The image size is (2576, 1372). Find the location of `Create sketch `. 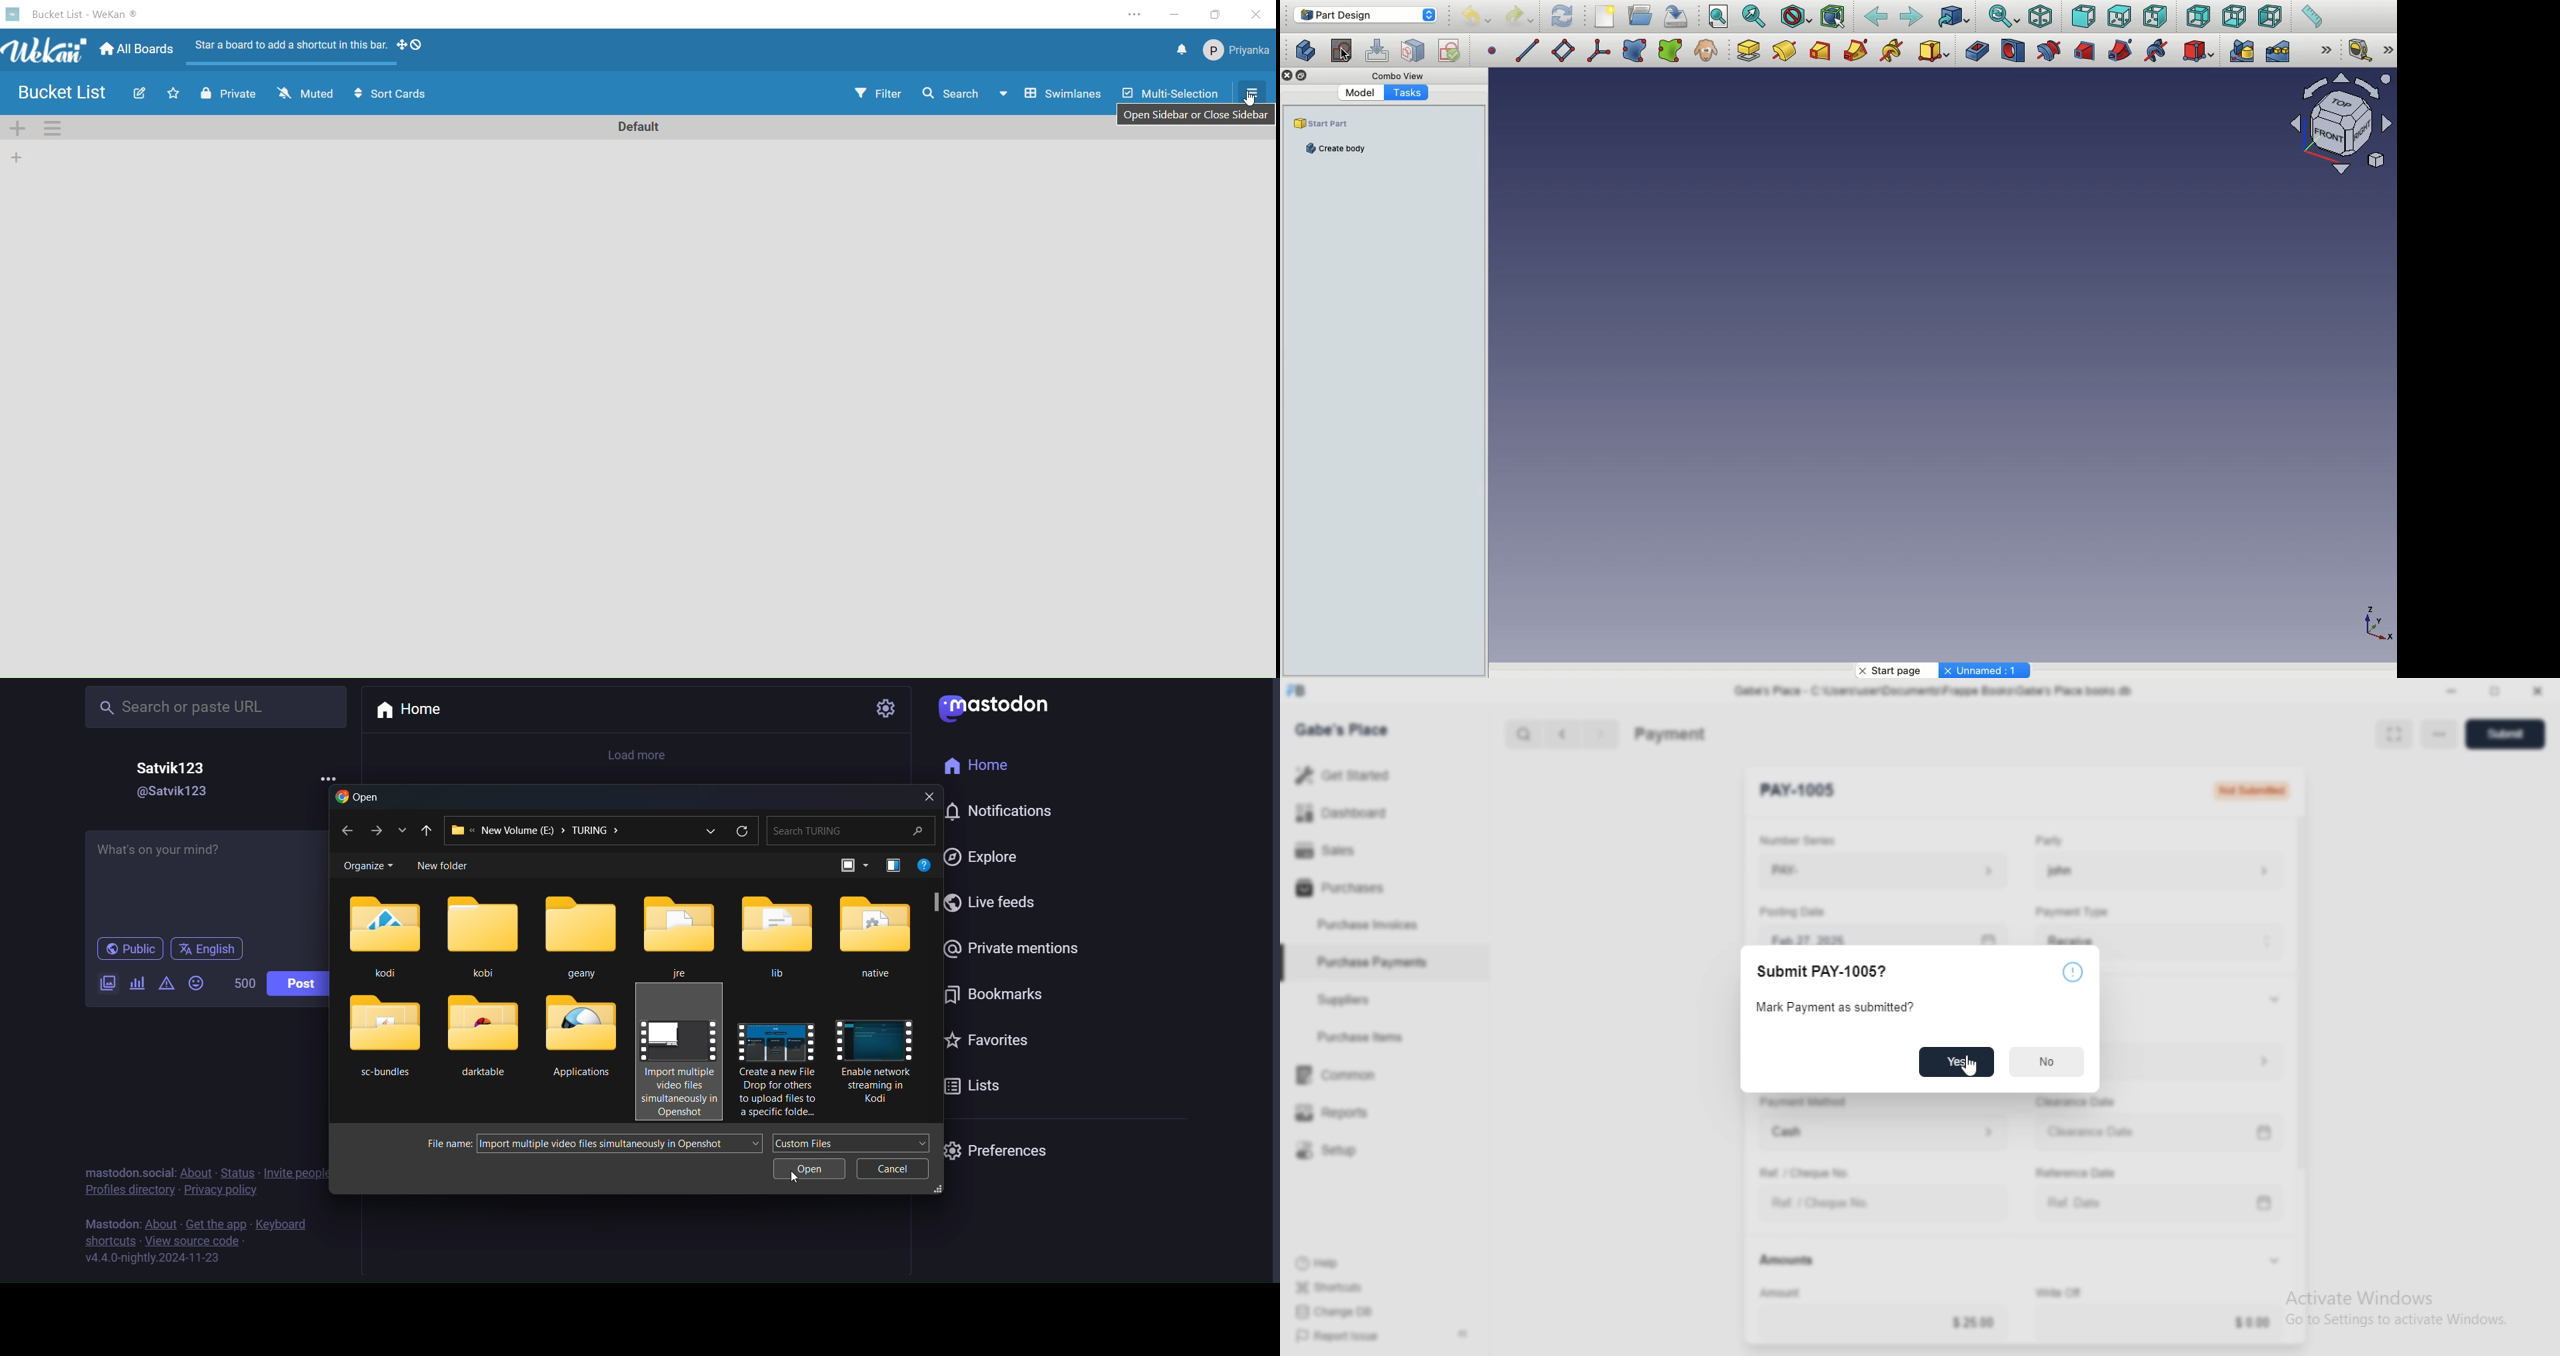

Create sketch  is located at coordinates (1305, 50).